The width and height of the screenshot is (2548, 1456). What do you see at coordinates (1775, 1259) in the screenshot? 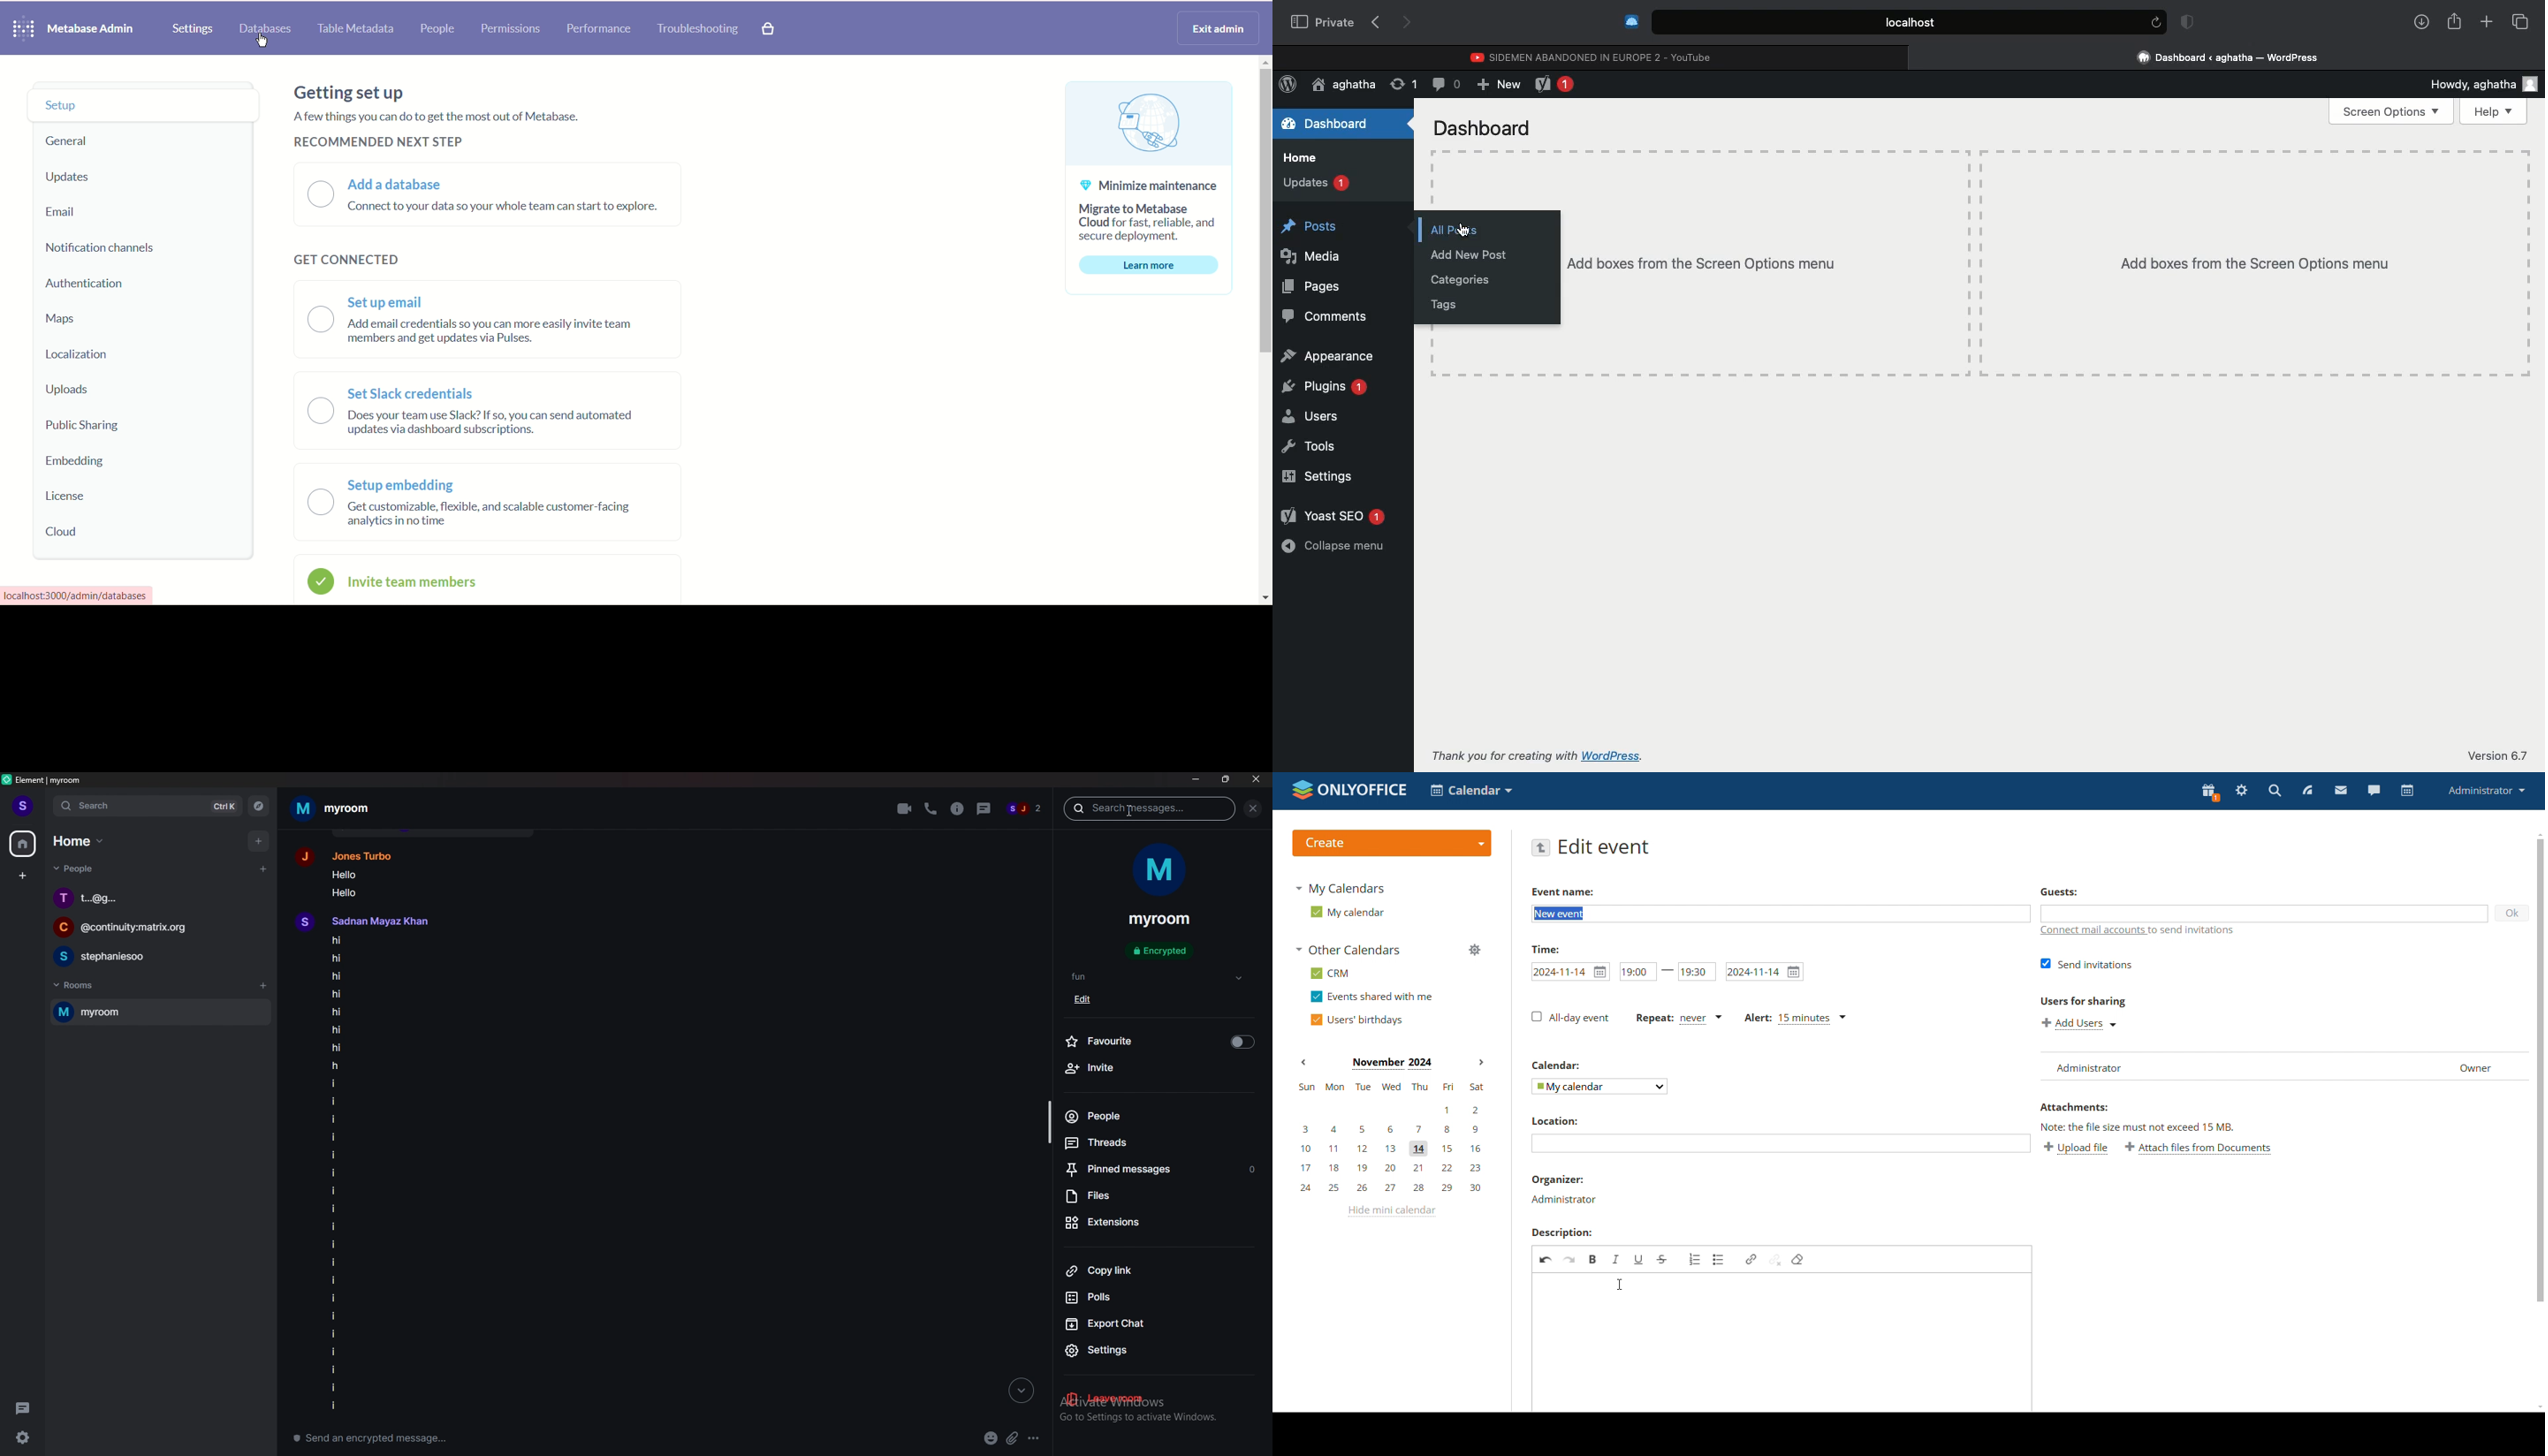
I see `unlink` at bounding box center [1775, 1259].